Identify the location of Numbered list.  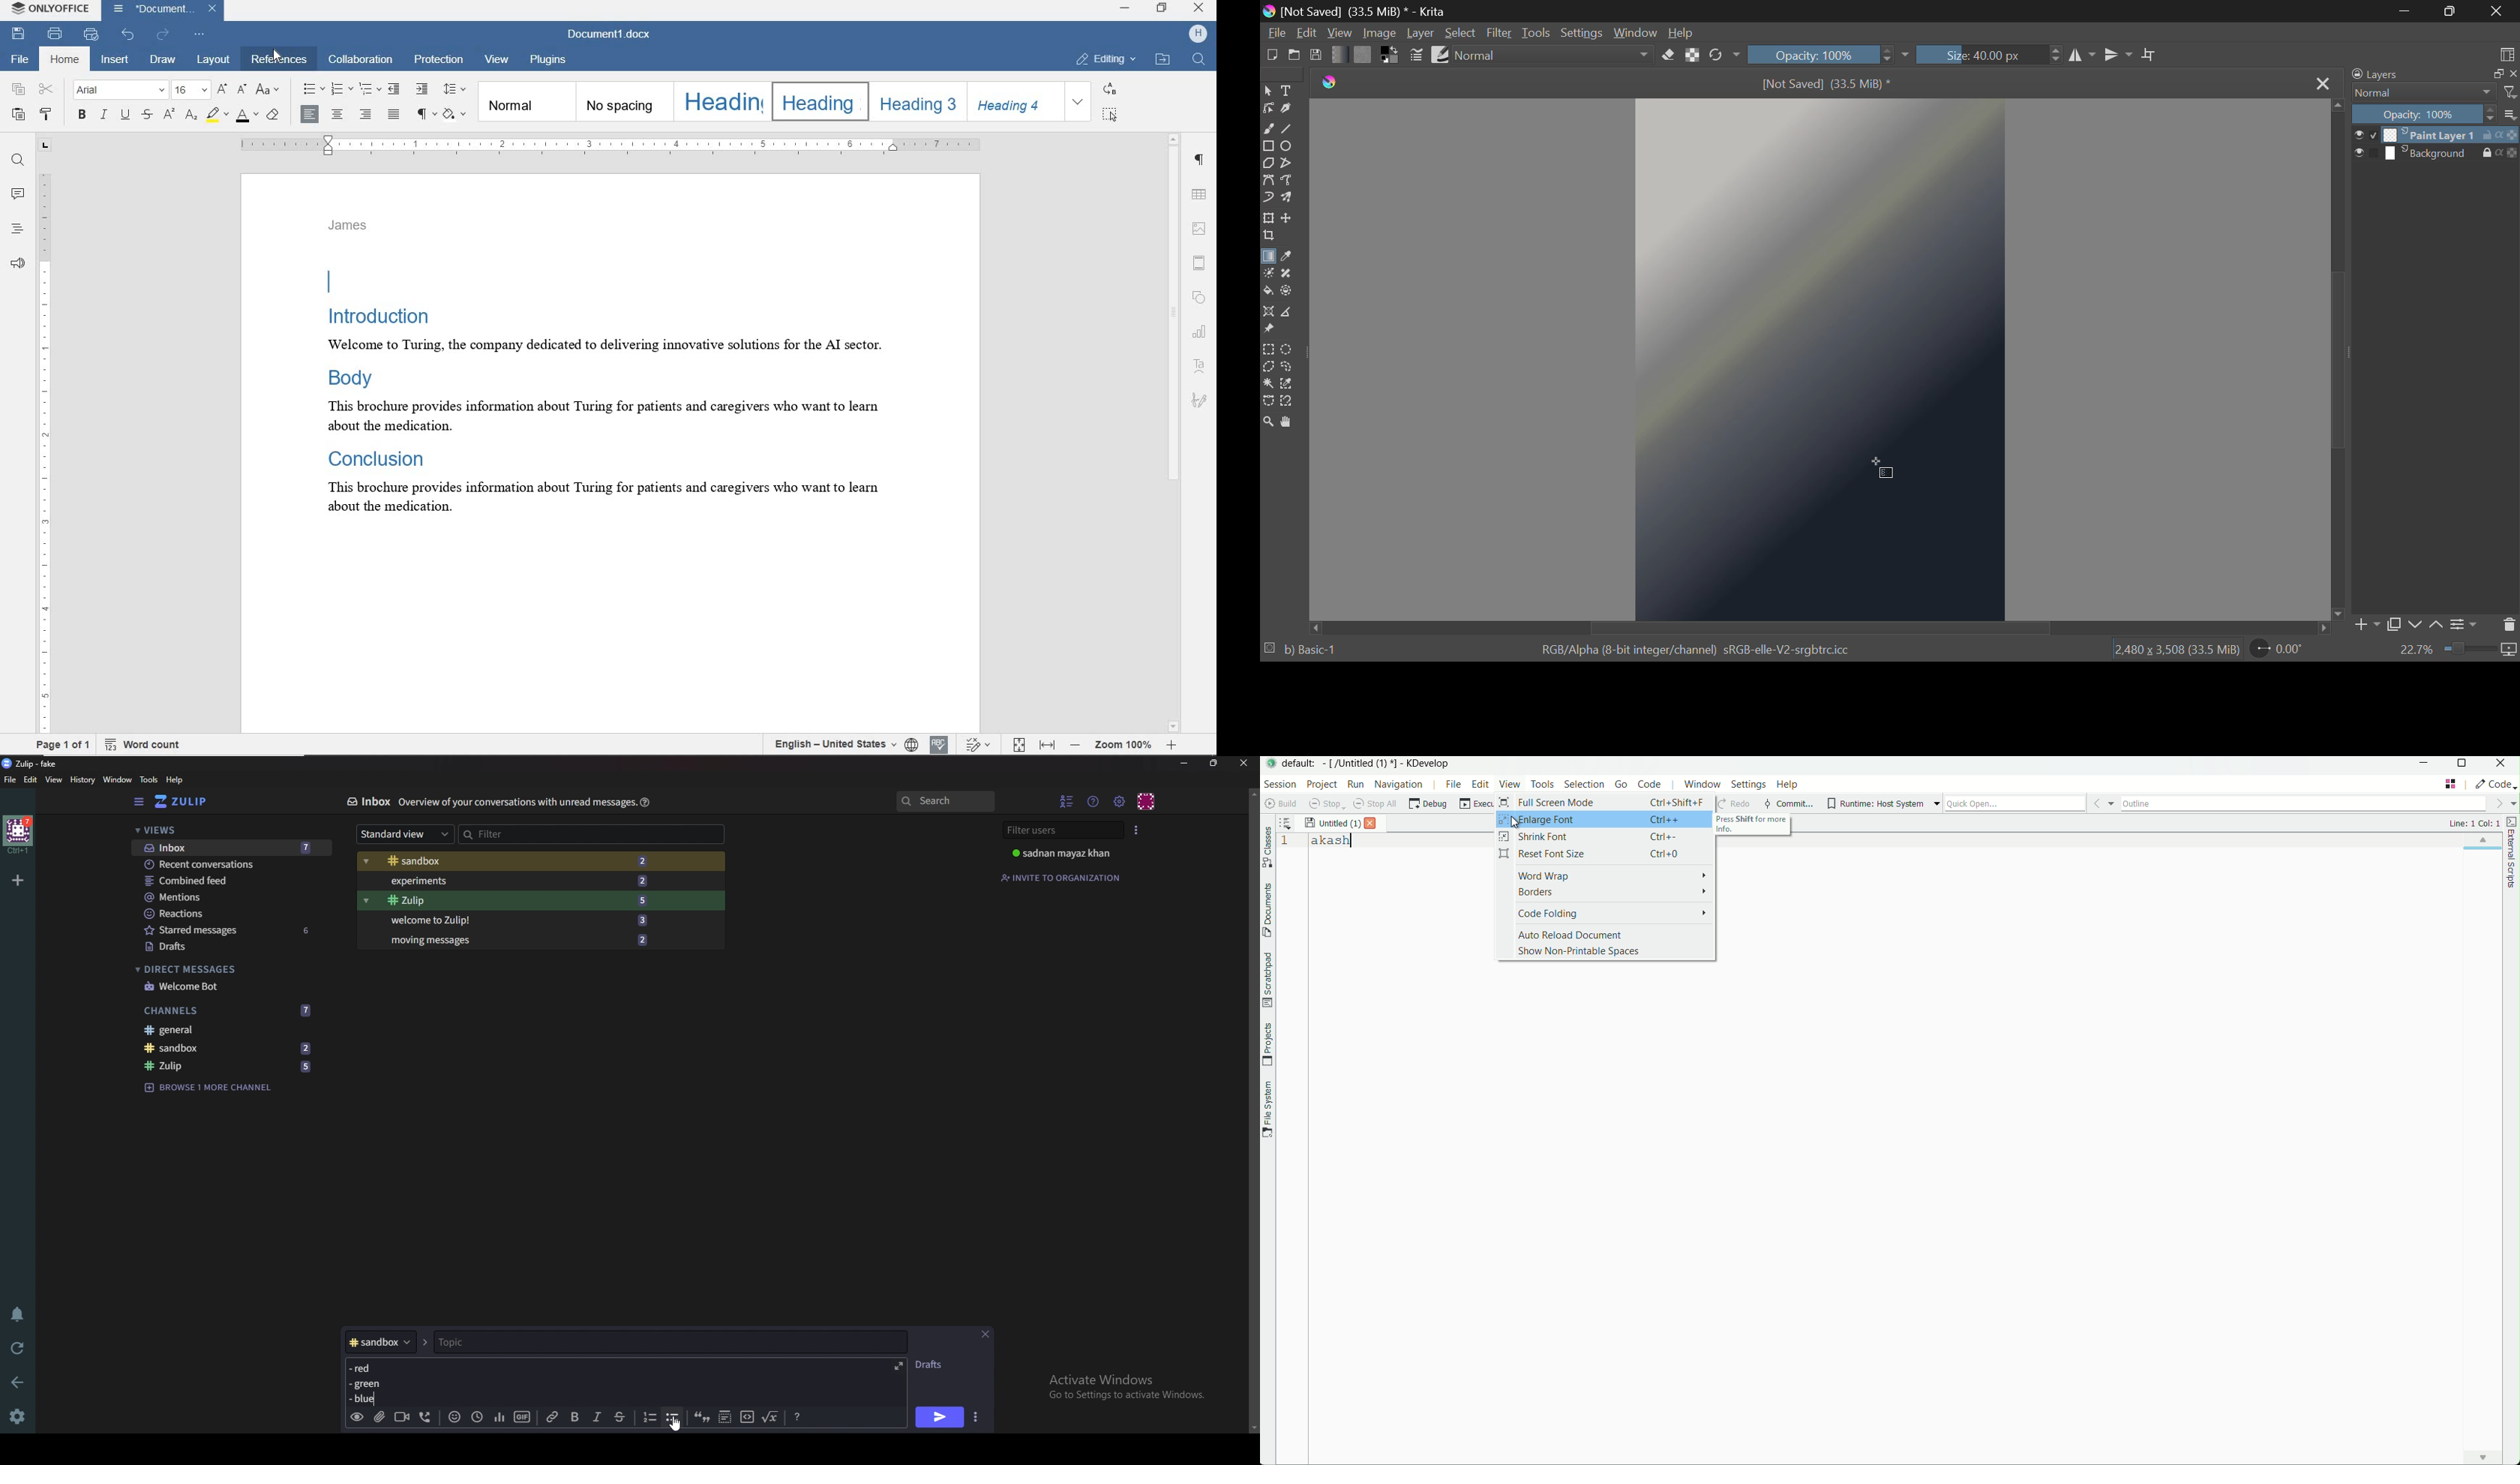
(648, 1417).